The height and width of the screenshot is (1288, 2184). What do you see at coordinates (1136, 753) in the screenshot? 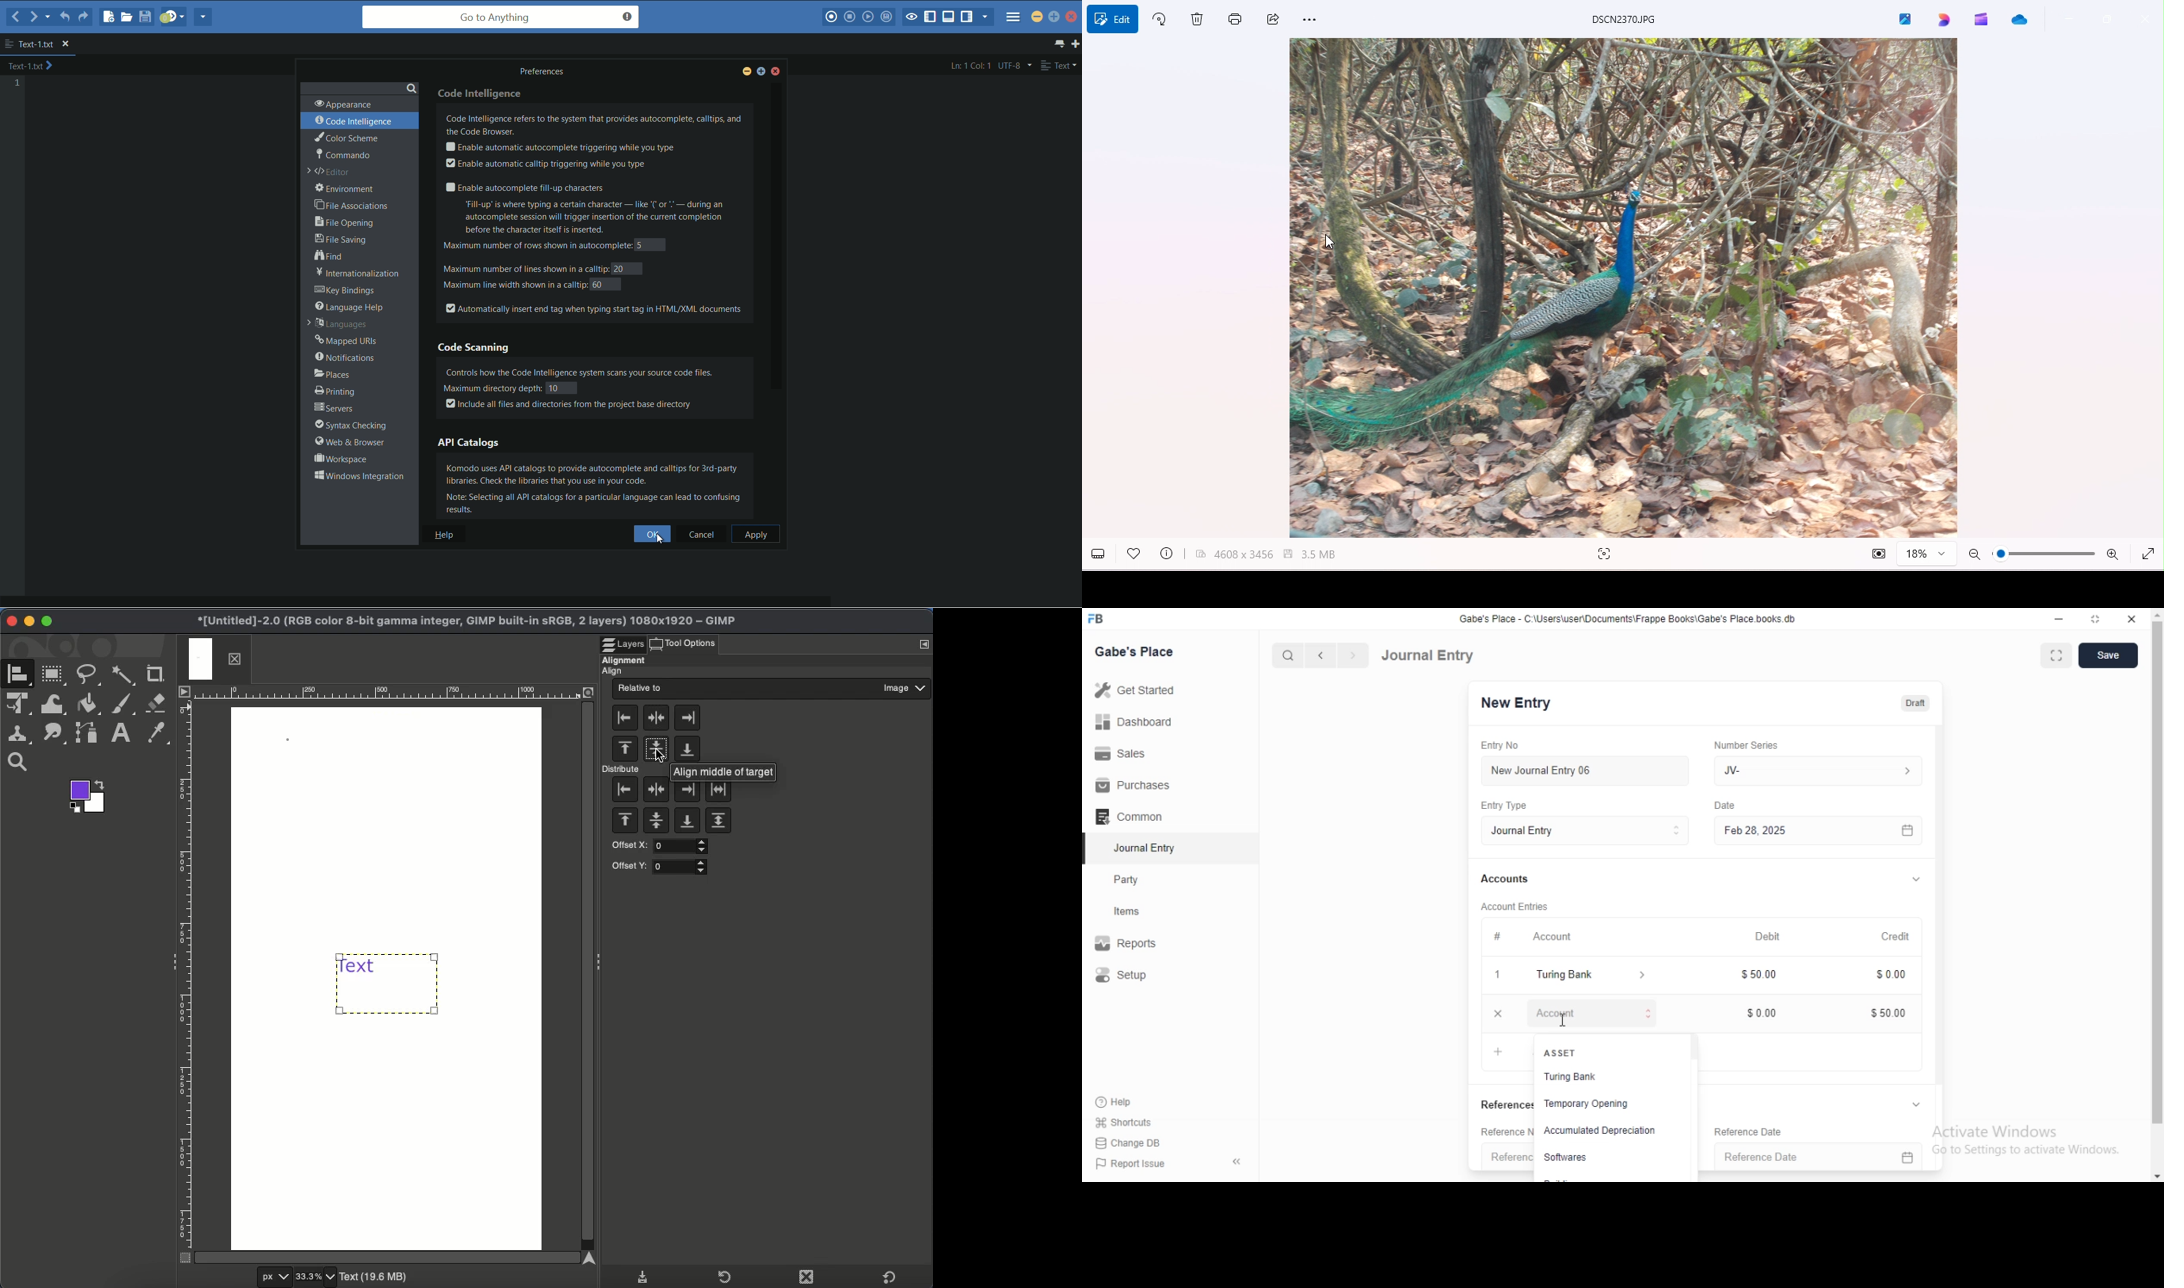
I see `Sales` at bounding box center [1136, 753].